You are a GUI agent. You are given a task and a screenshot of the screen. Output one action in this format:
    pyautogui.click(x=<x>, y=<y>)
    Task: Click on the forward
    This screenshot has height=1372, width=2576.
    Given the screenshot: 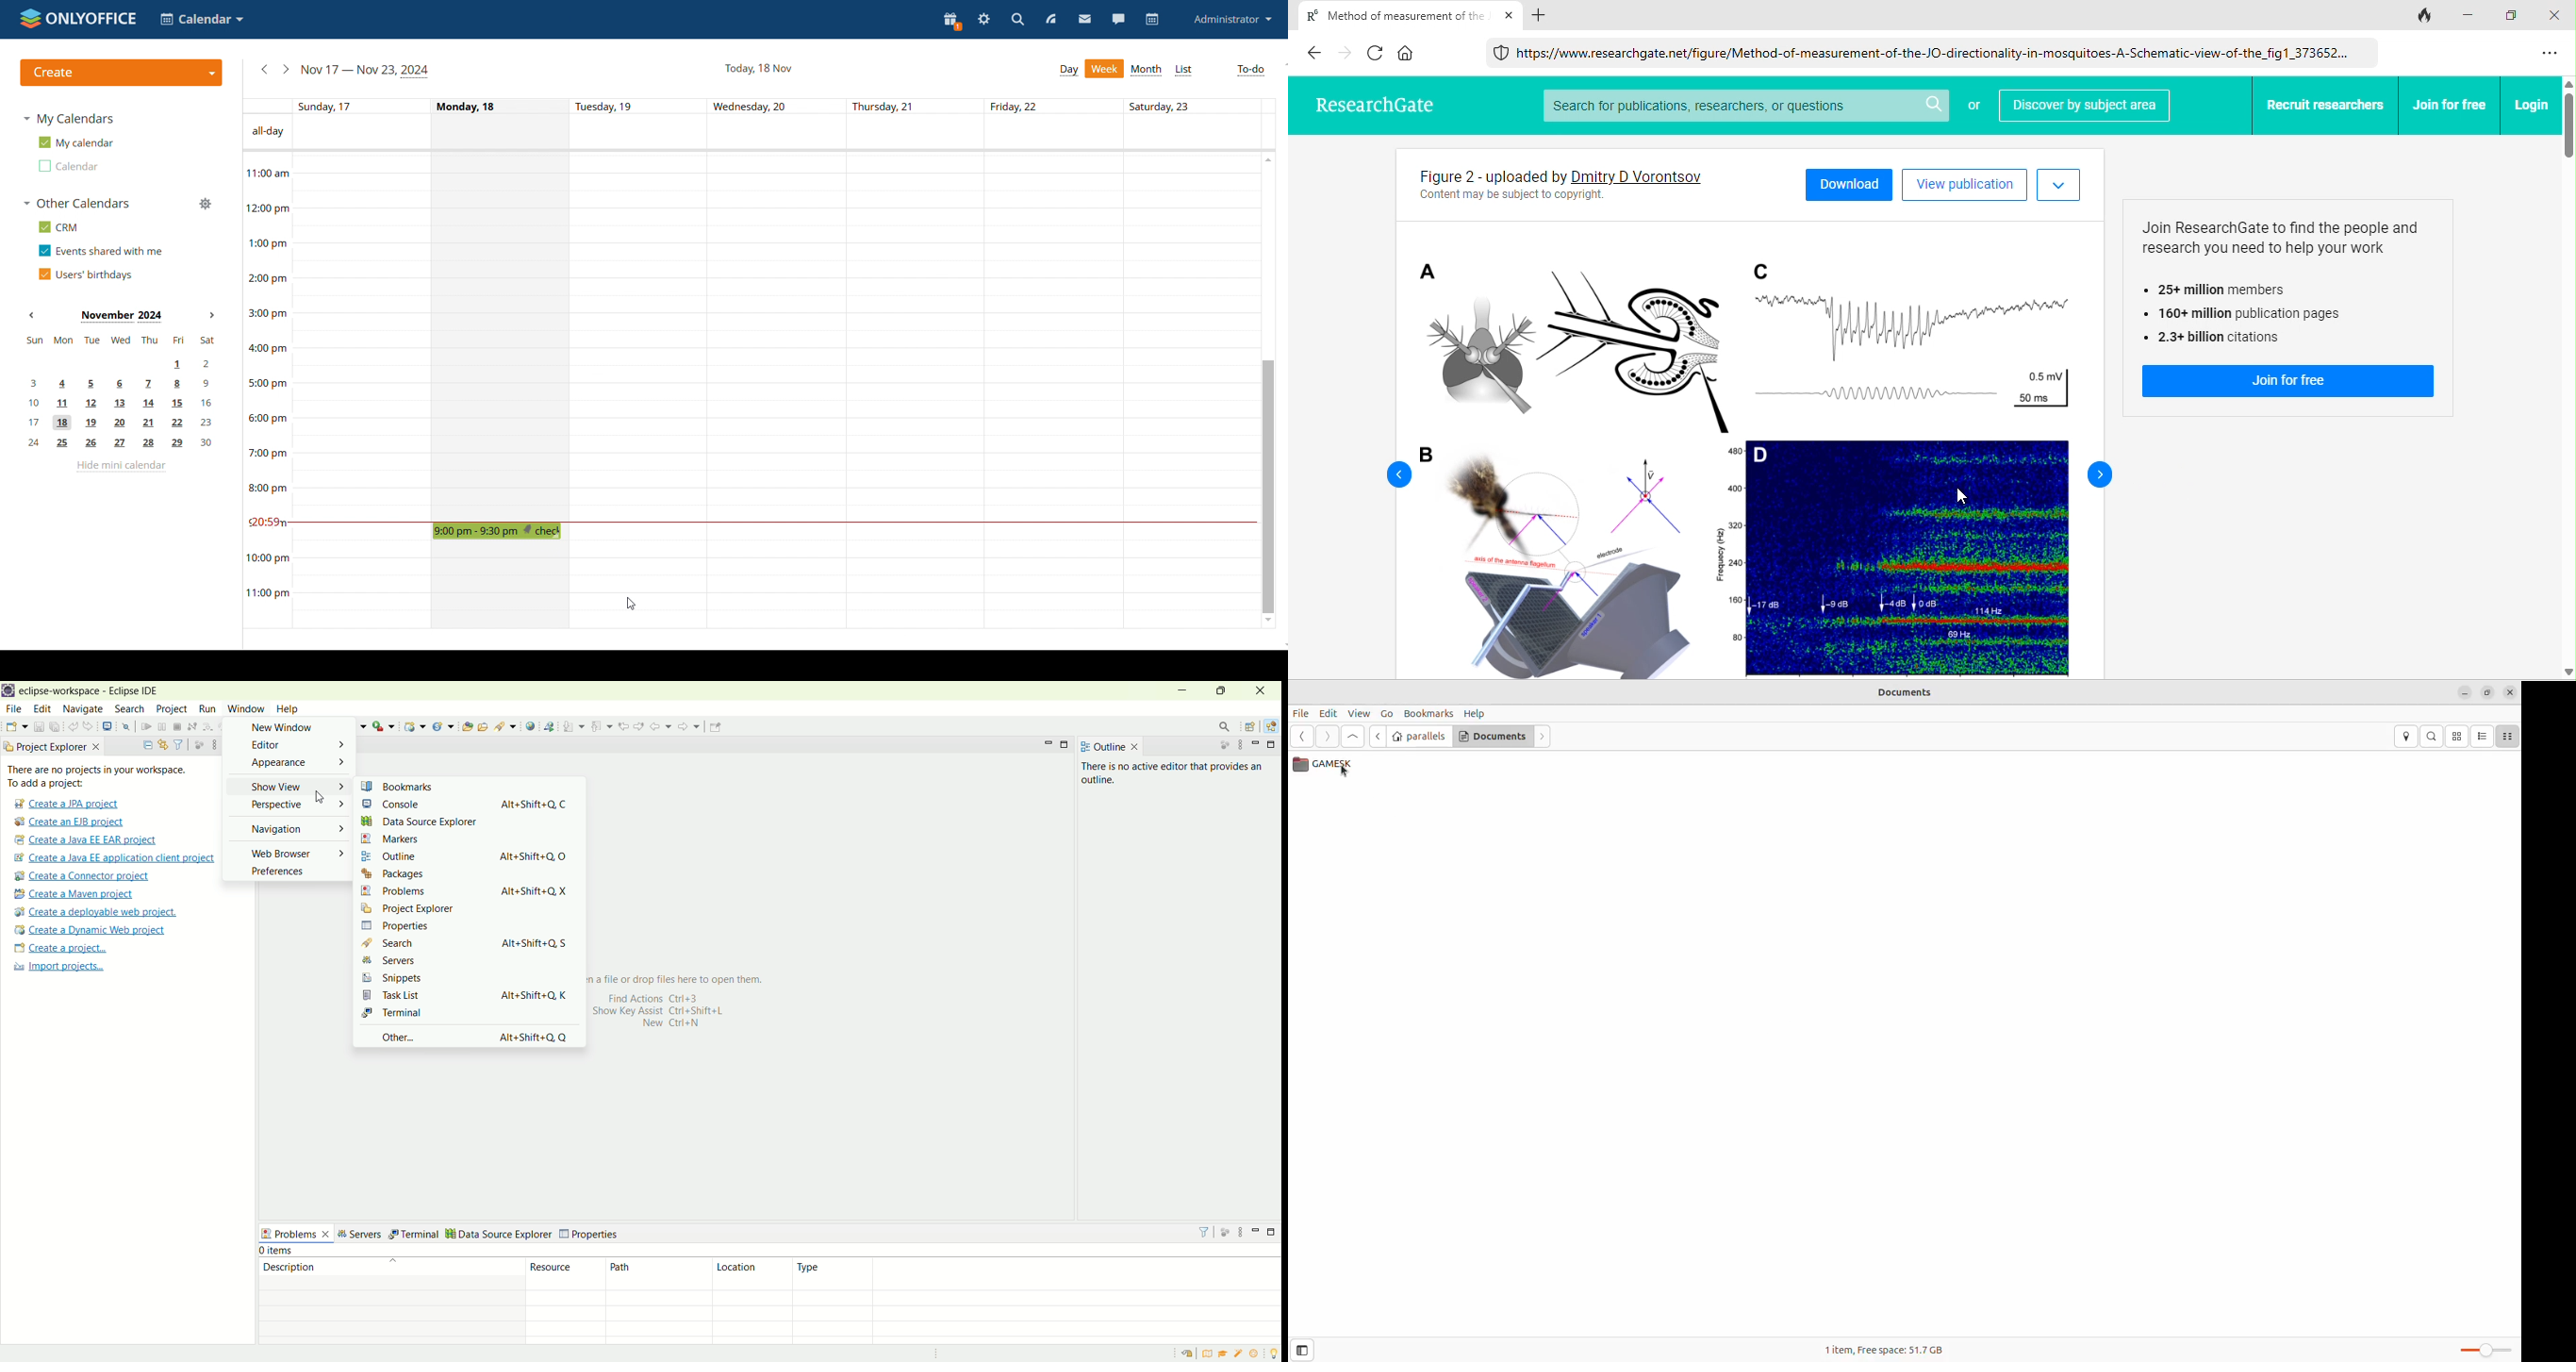 What is the action you would take?
    pyautogui.click(x=2096, y=473)
    